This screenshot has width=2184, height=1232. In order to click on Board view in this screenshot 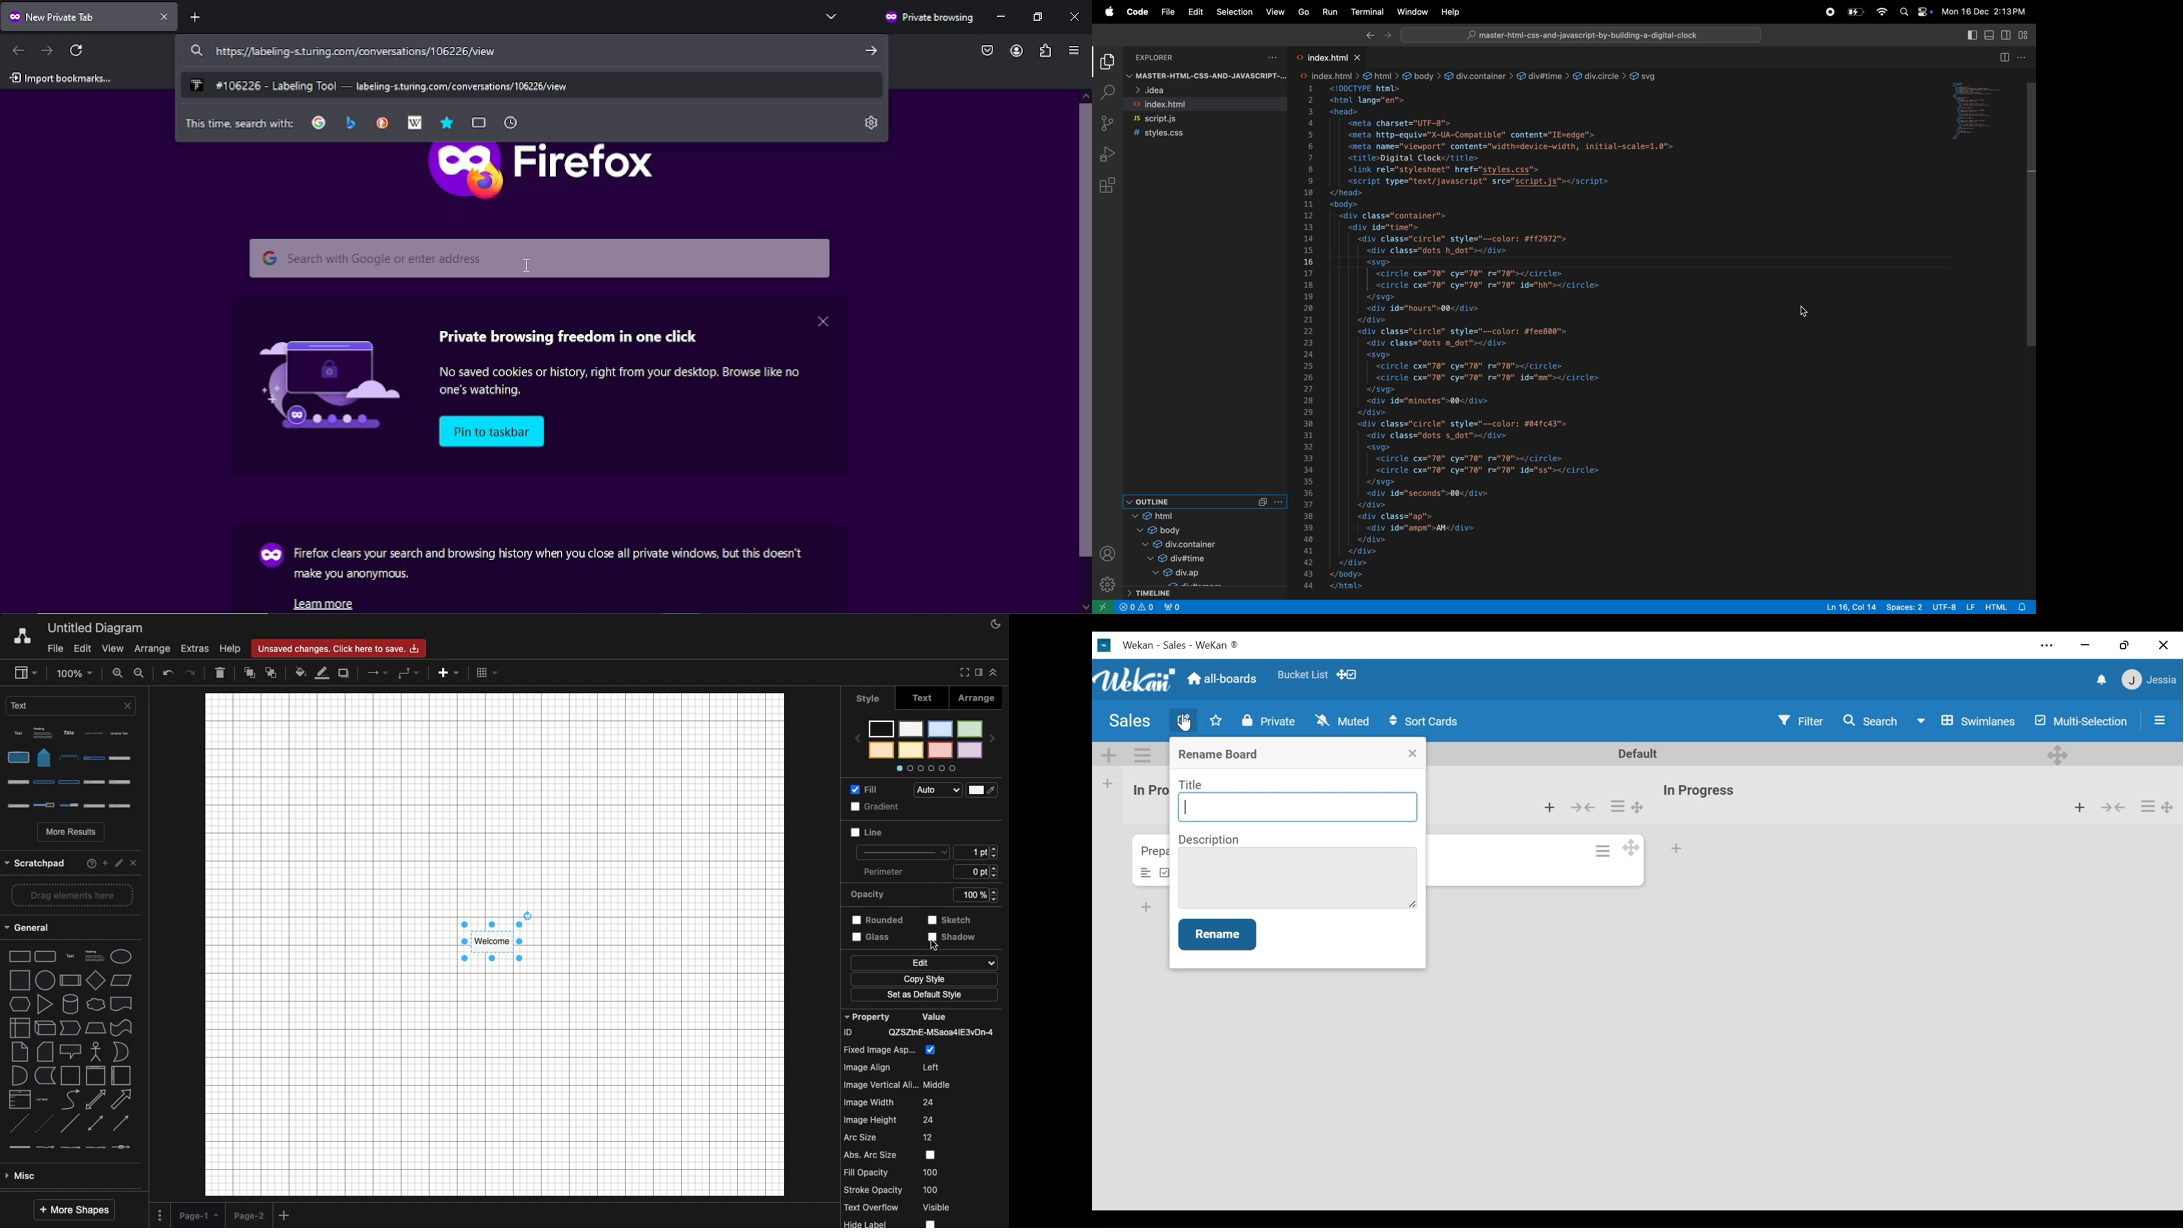, I will do `click(1969, 723)`.